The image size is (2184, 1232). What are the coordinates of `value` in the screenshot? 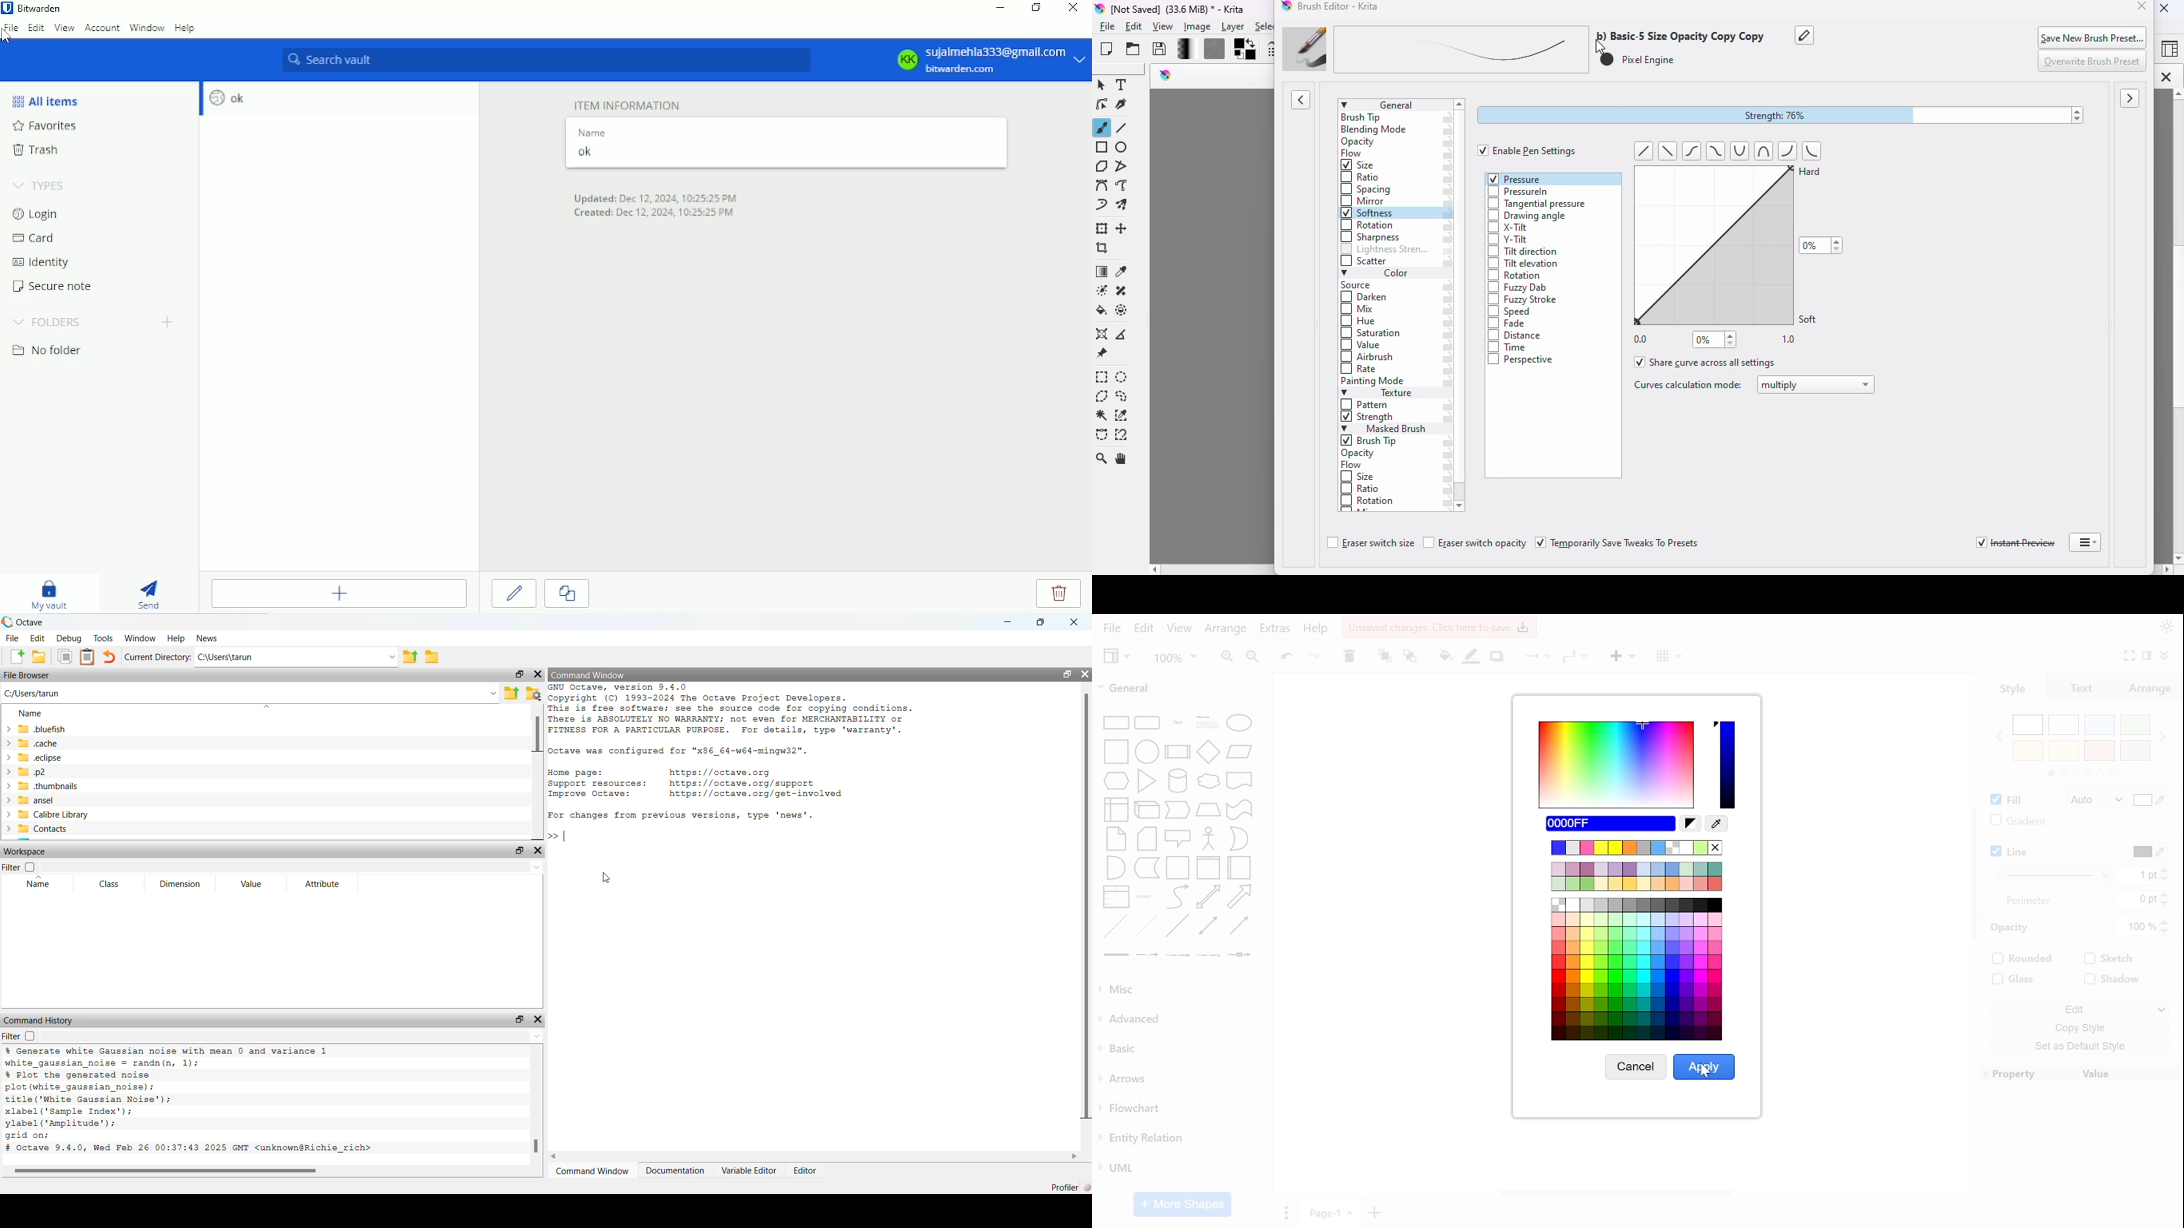 It's located at (2131, 1073).